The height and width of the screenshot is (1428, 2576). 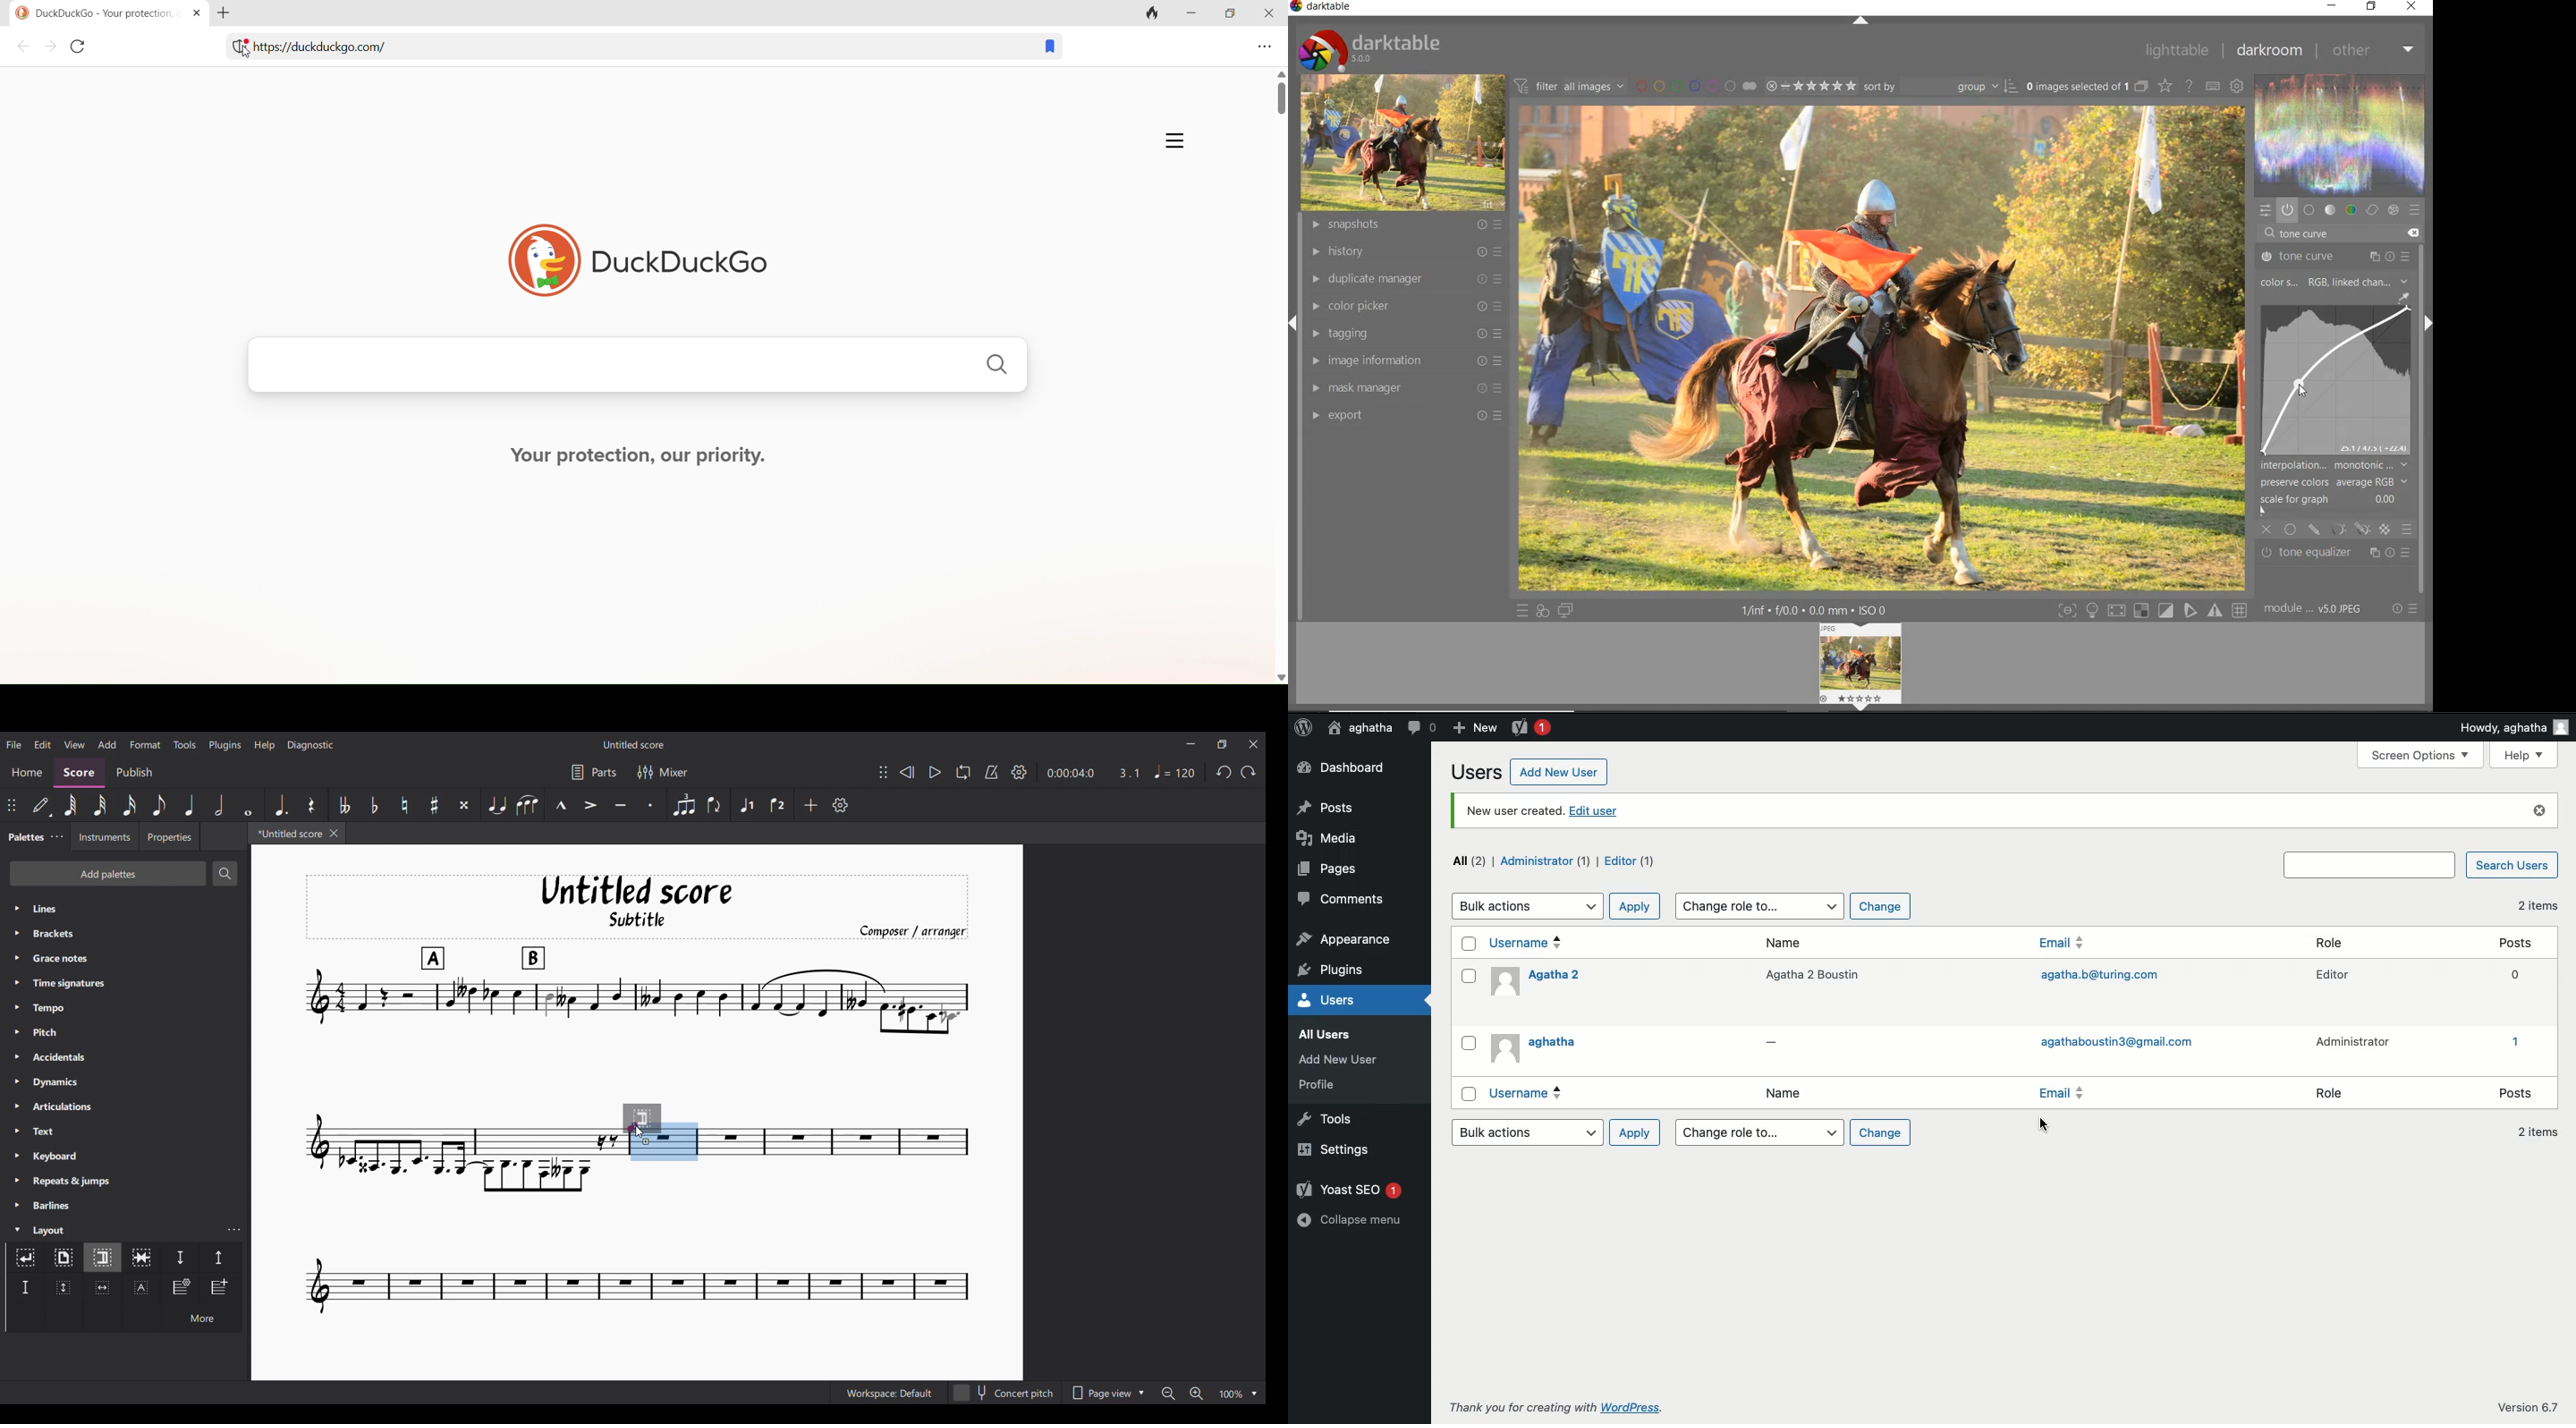 I want to click on Close tab, so click(x=334, y=833).